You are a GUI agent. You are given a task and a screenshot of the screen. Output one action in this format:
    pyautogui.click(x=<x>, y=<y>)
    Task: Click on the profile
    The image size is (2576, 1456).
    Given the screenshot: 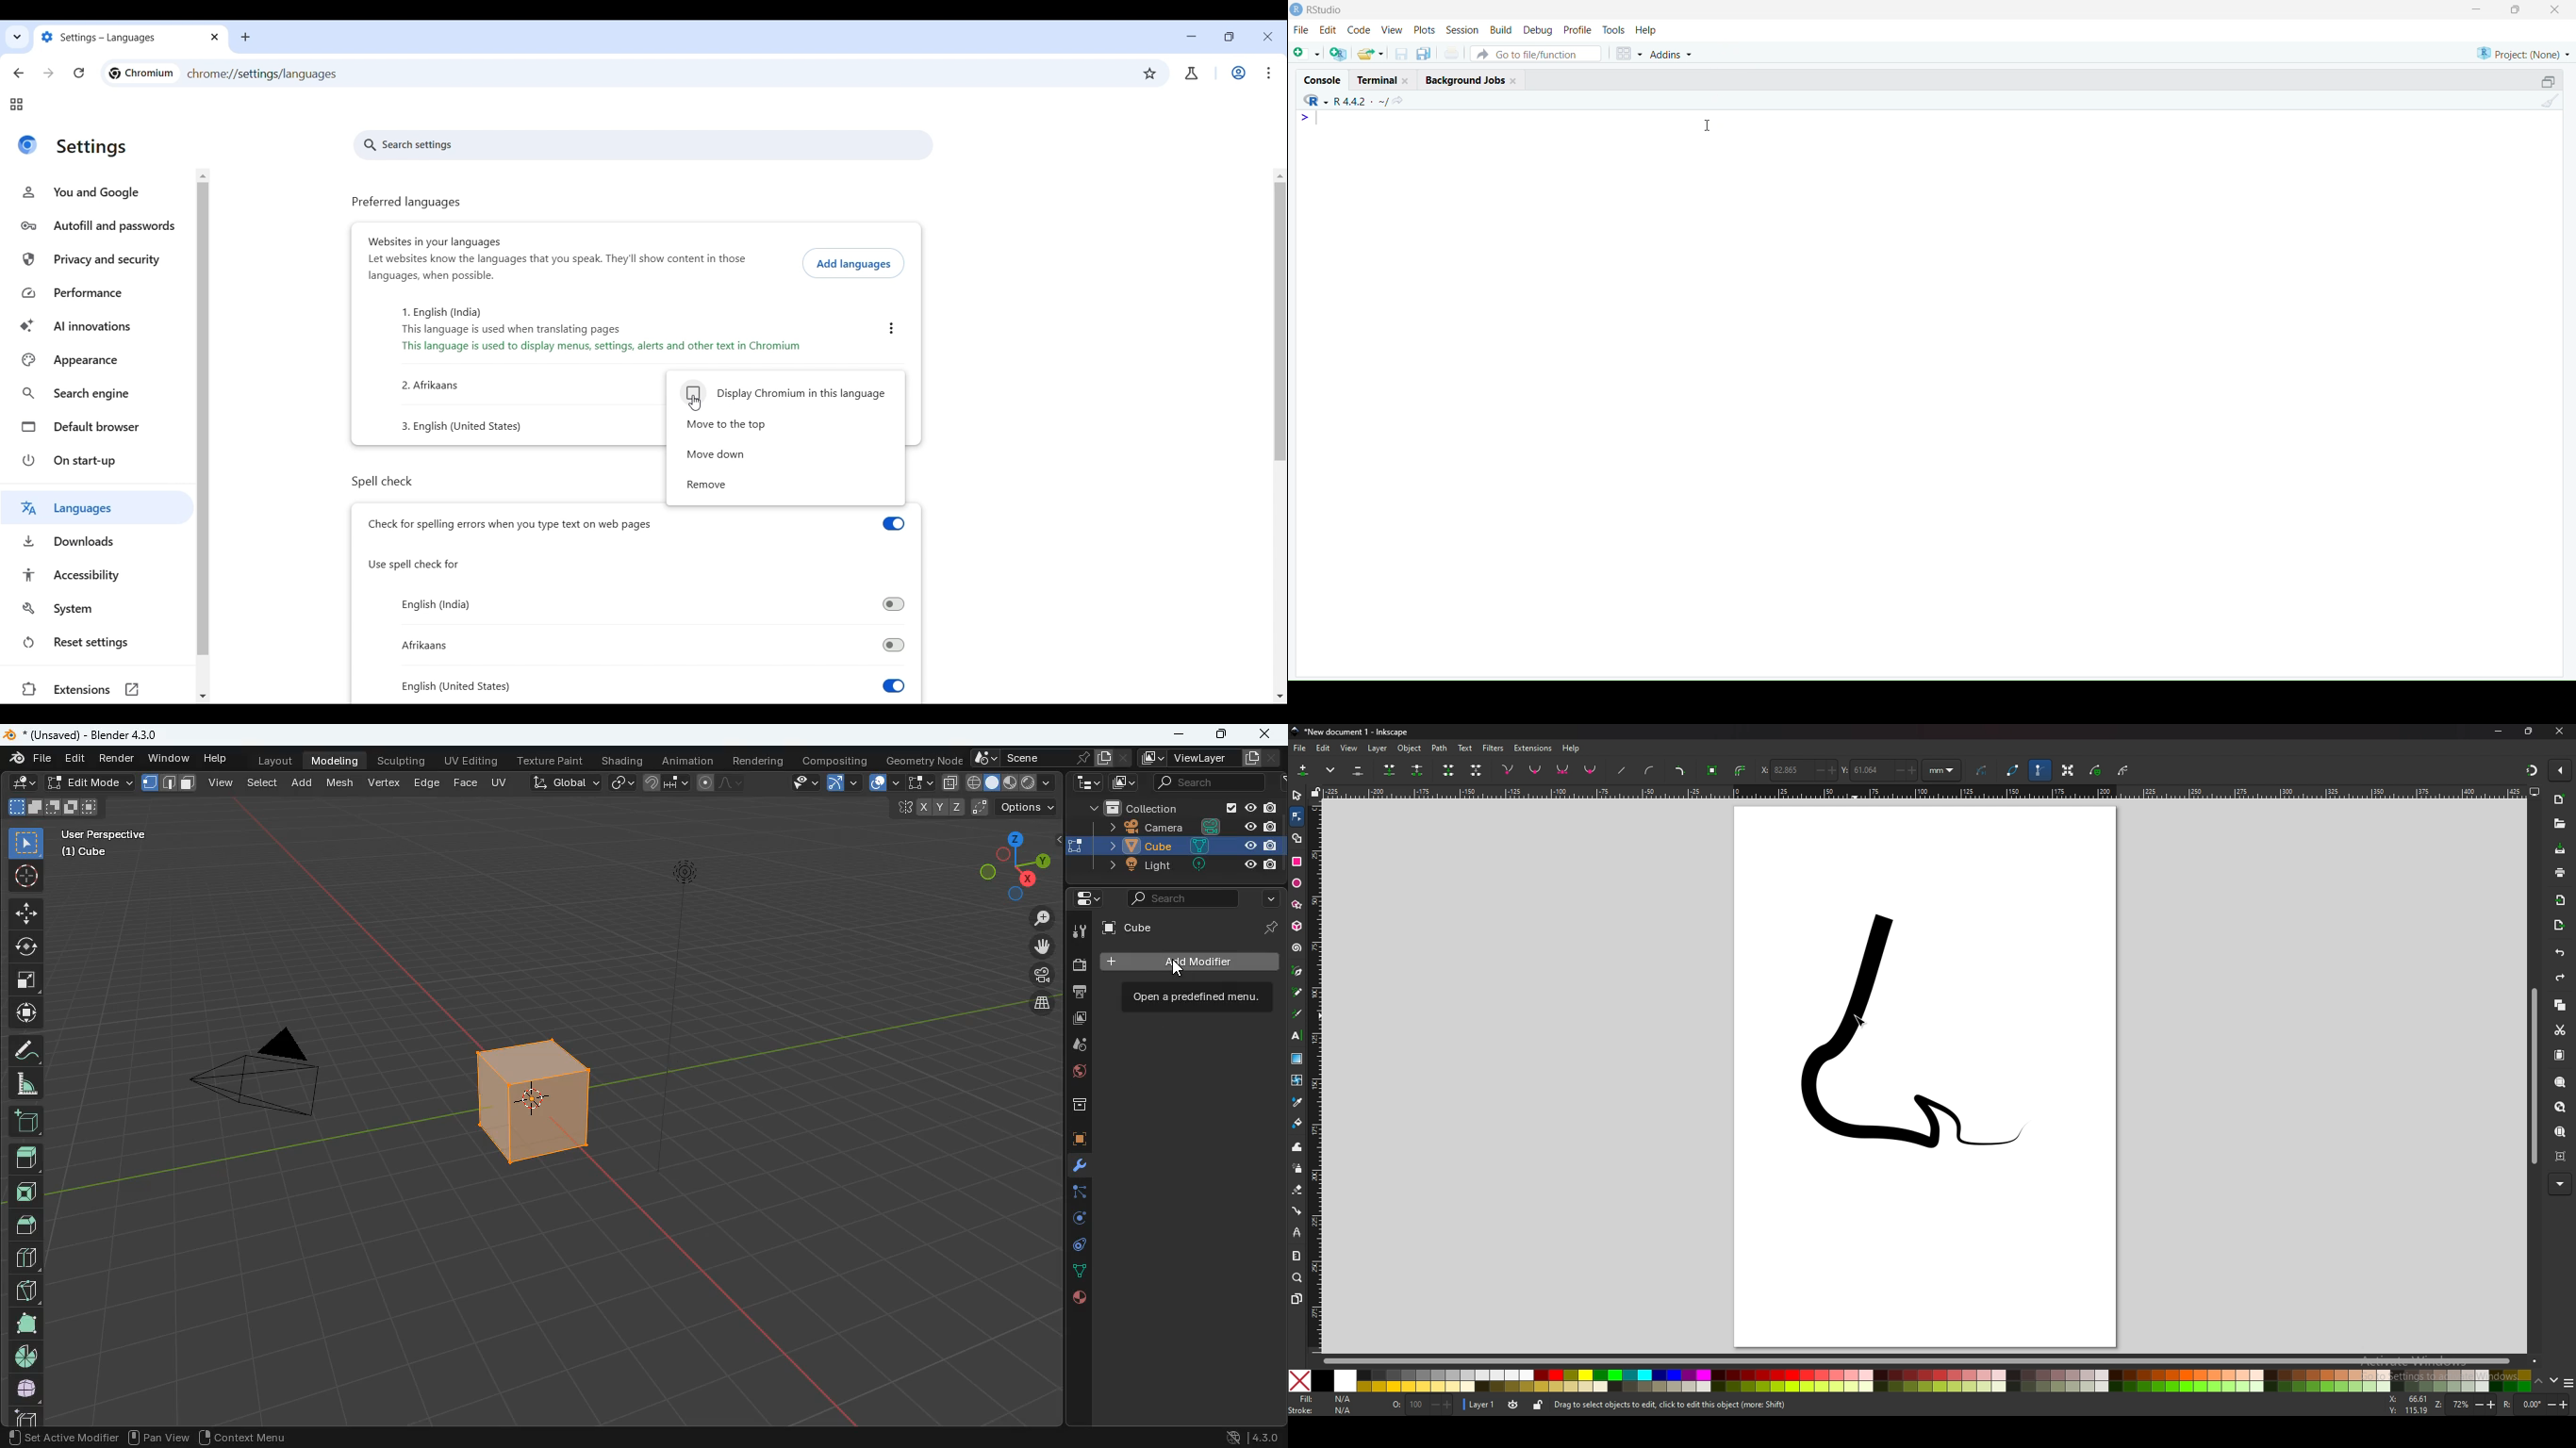 What is the action you would take?
    pyautogui.click(x=1577, y=31)
    